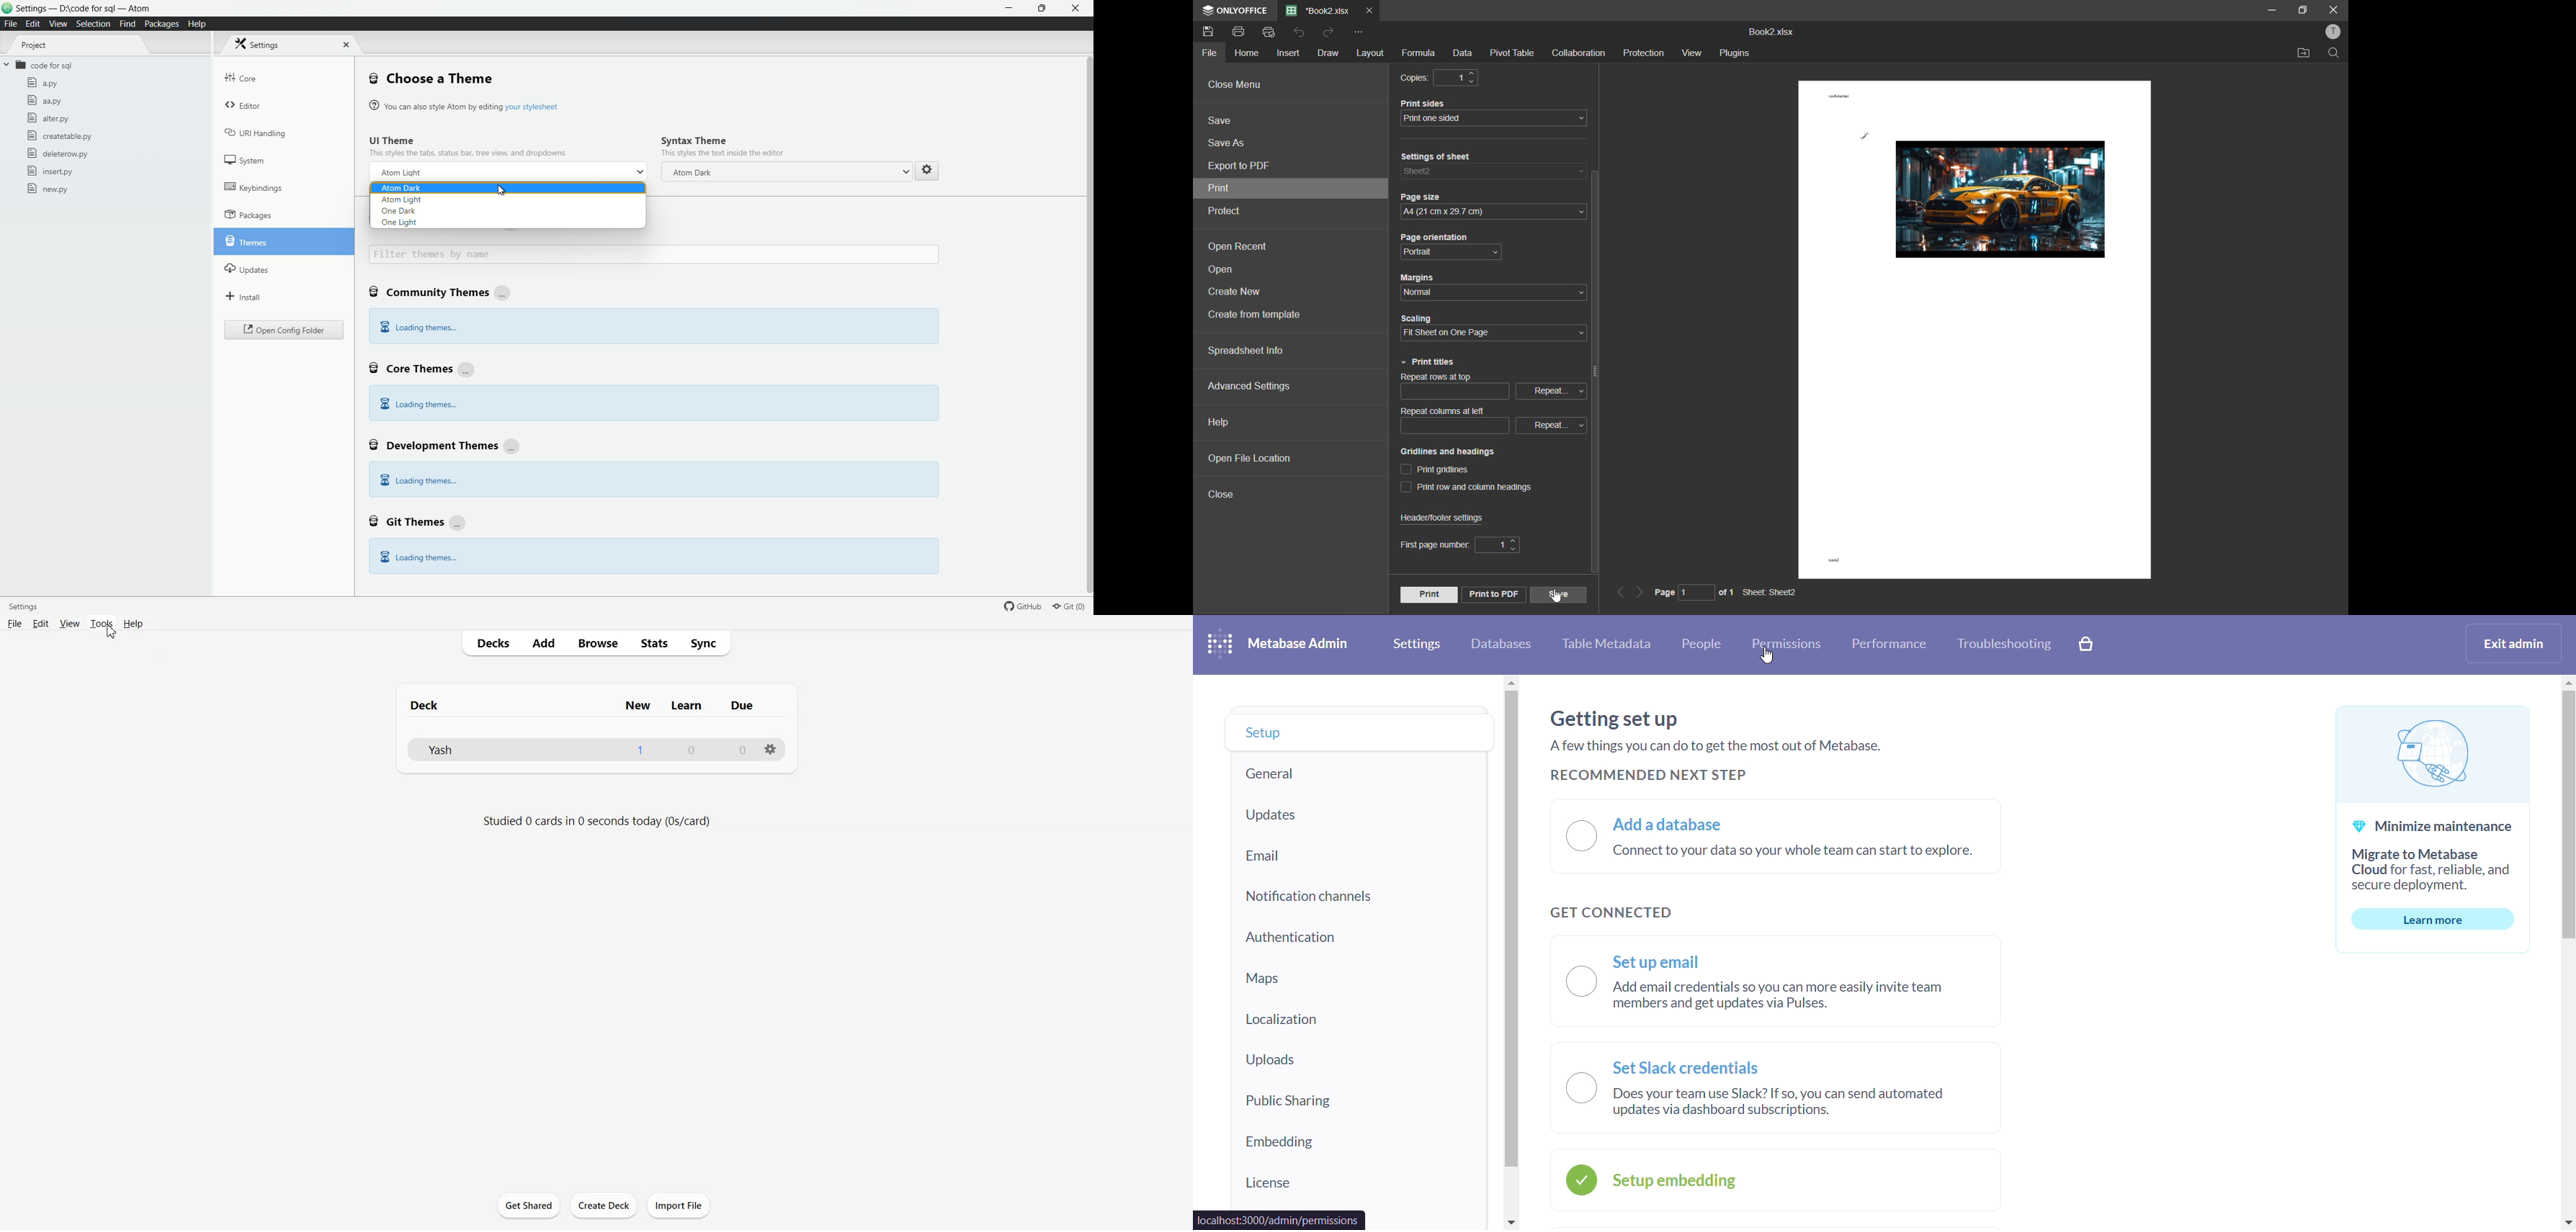  Describe the element at coordinates (654, 643) in the screenshot. I see `Stats` at that location.